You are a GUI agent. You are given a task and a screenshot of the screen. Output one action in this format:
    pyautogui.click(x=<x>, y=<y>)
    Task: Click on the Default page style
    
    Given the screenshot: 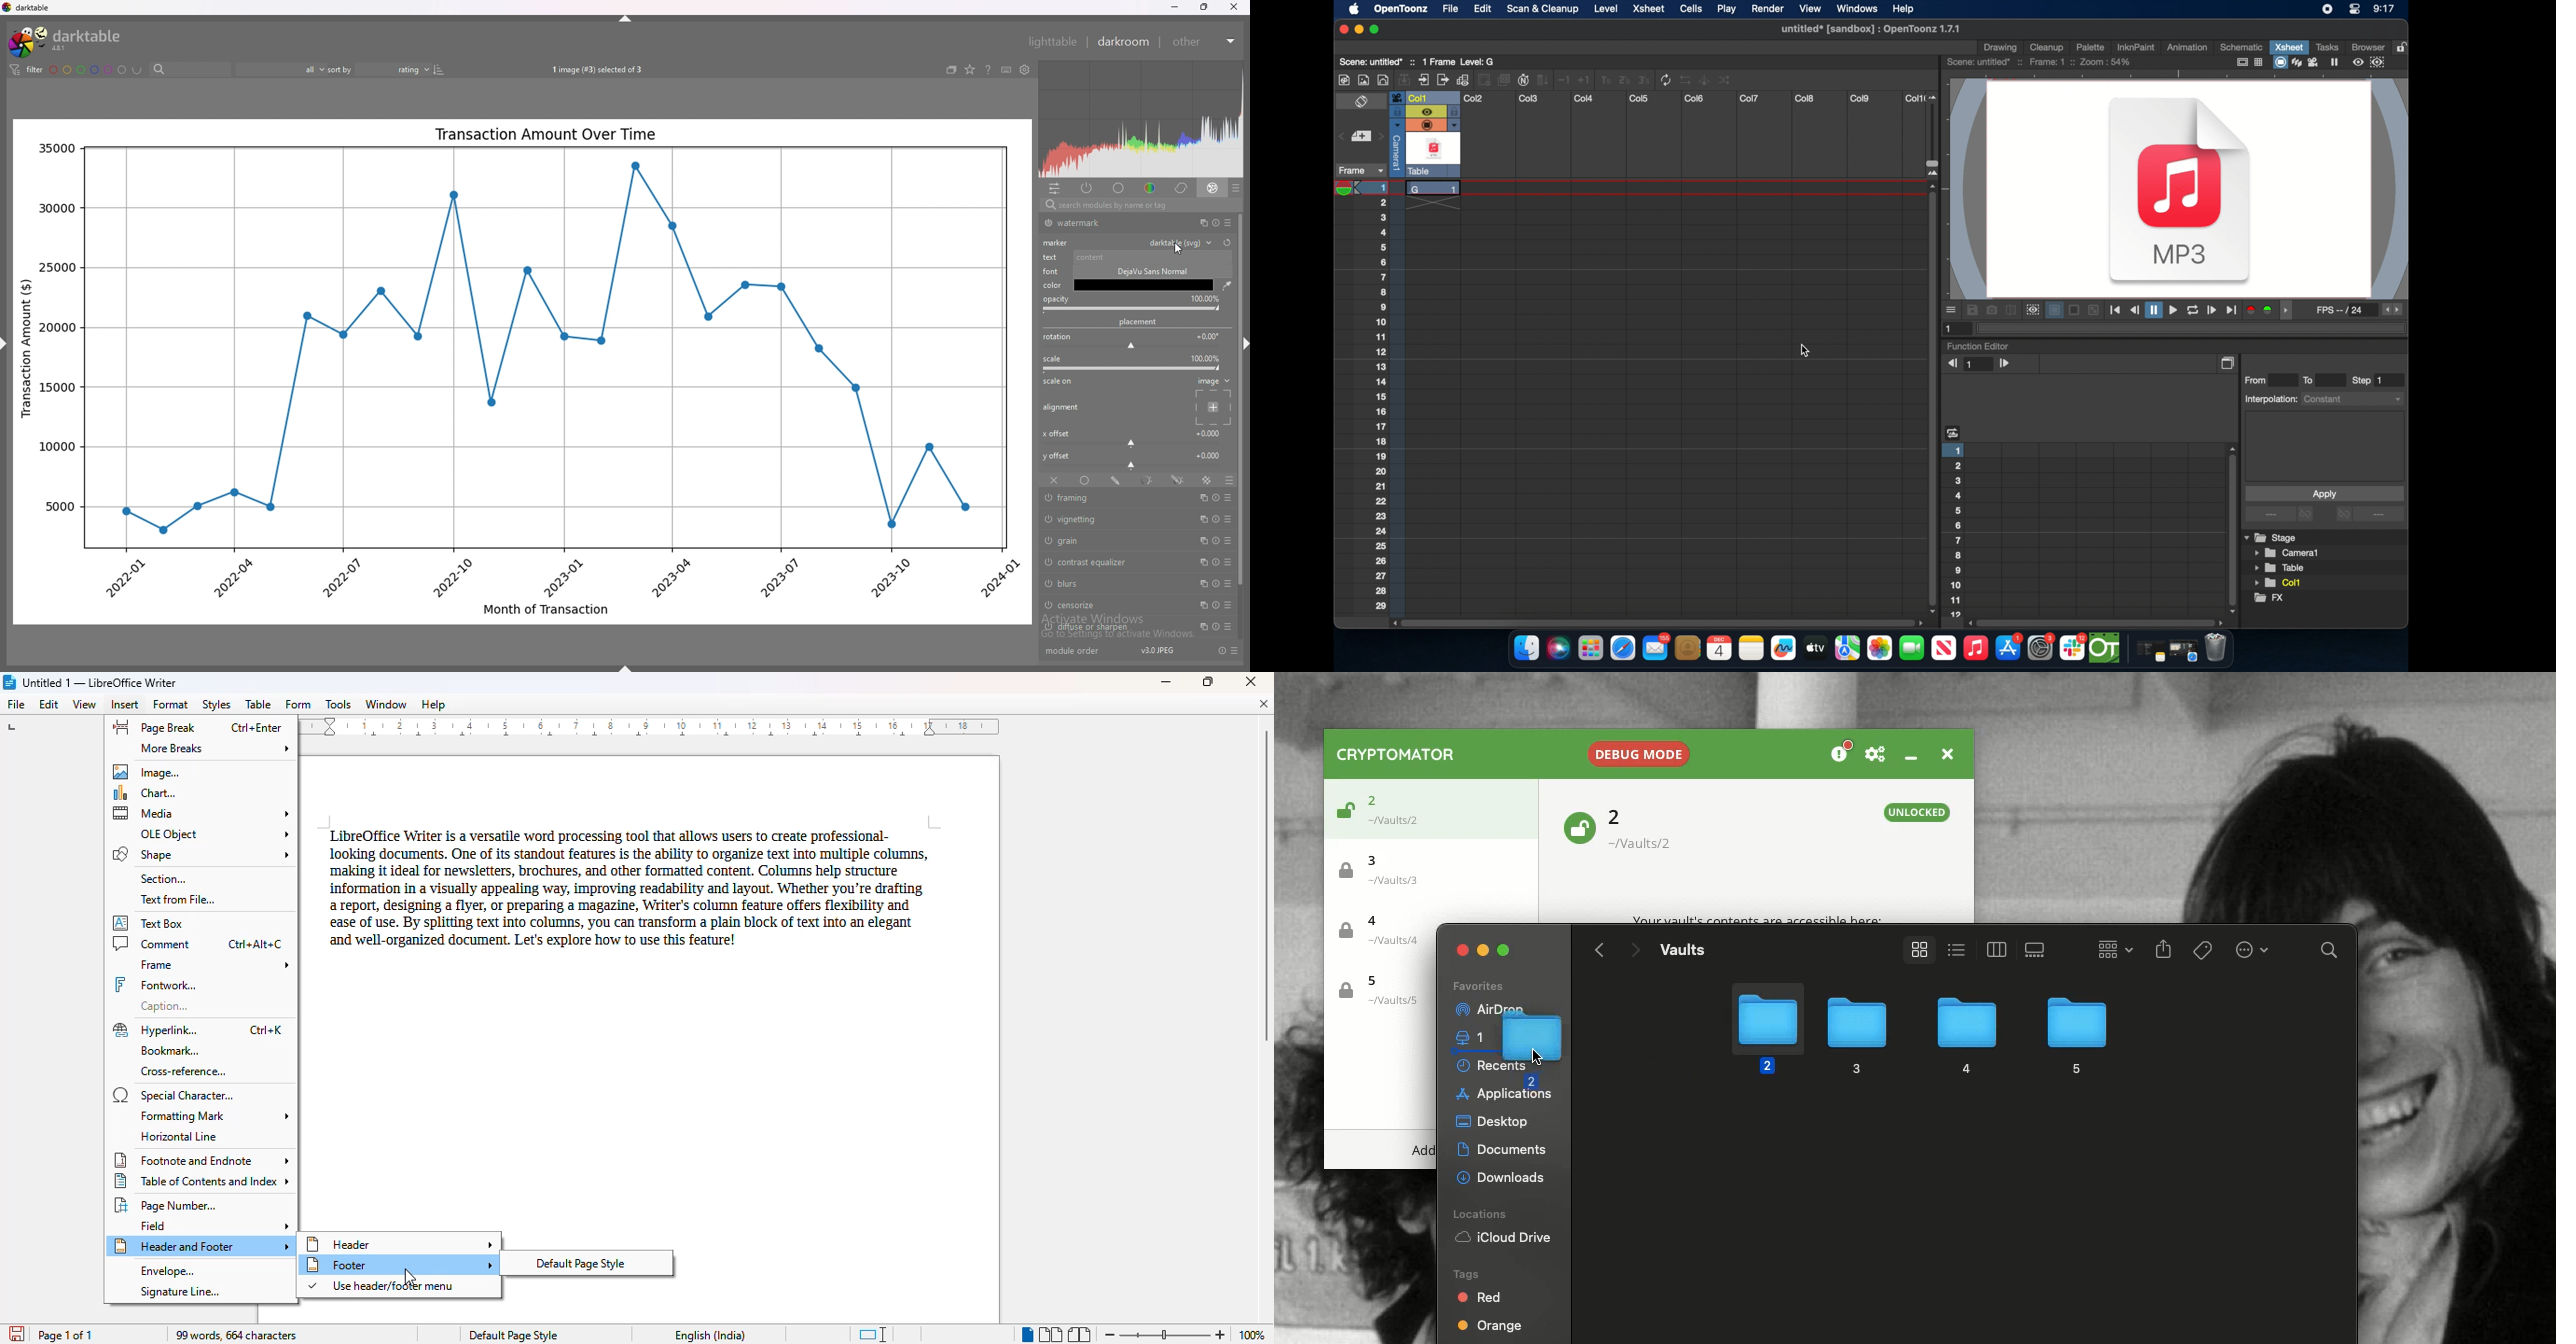 What is the action you would take?
    pyautogui.click(x=513, y=1336)
    